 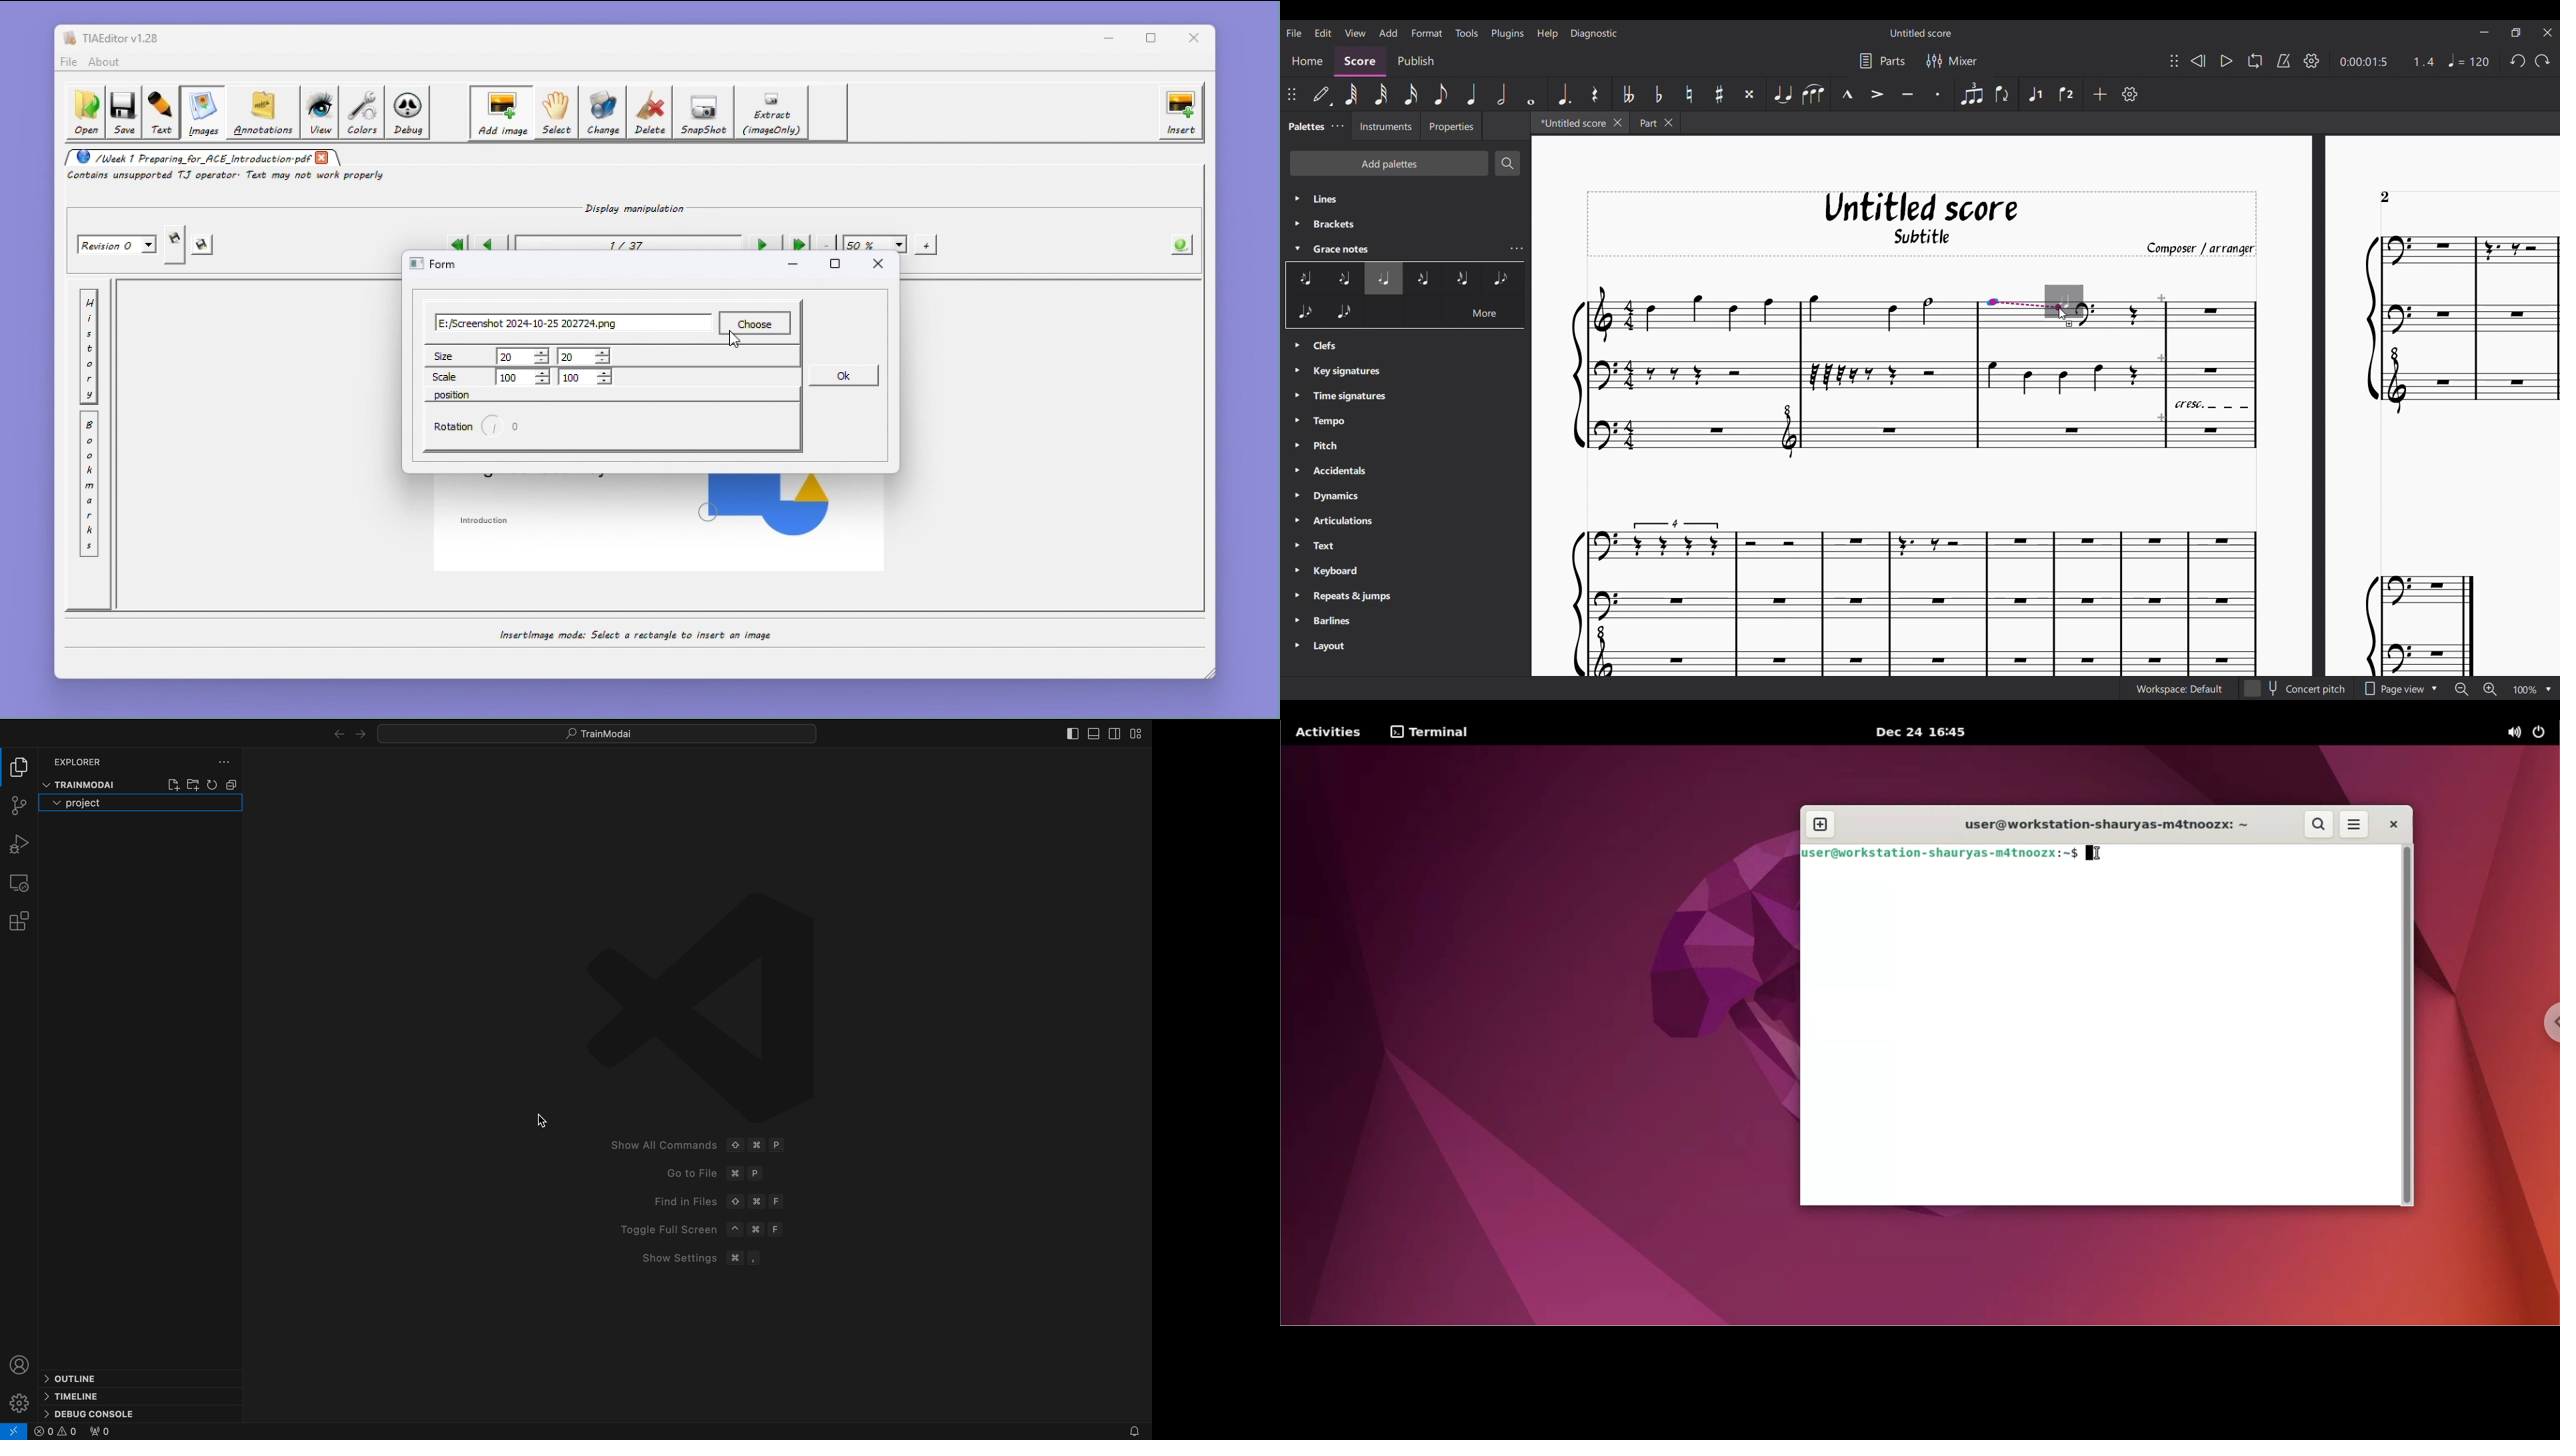 I want to click on remote explore, so click(x=20, y=881).